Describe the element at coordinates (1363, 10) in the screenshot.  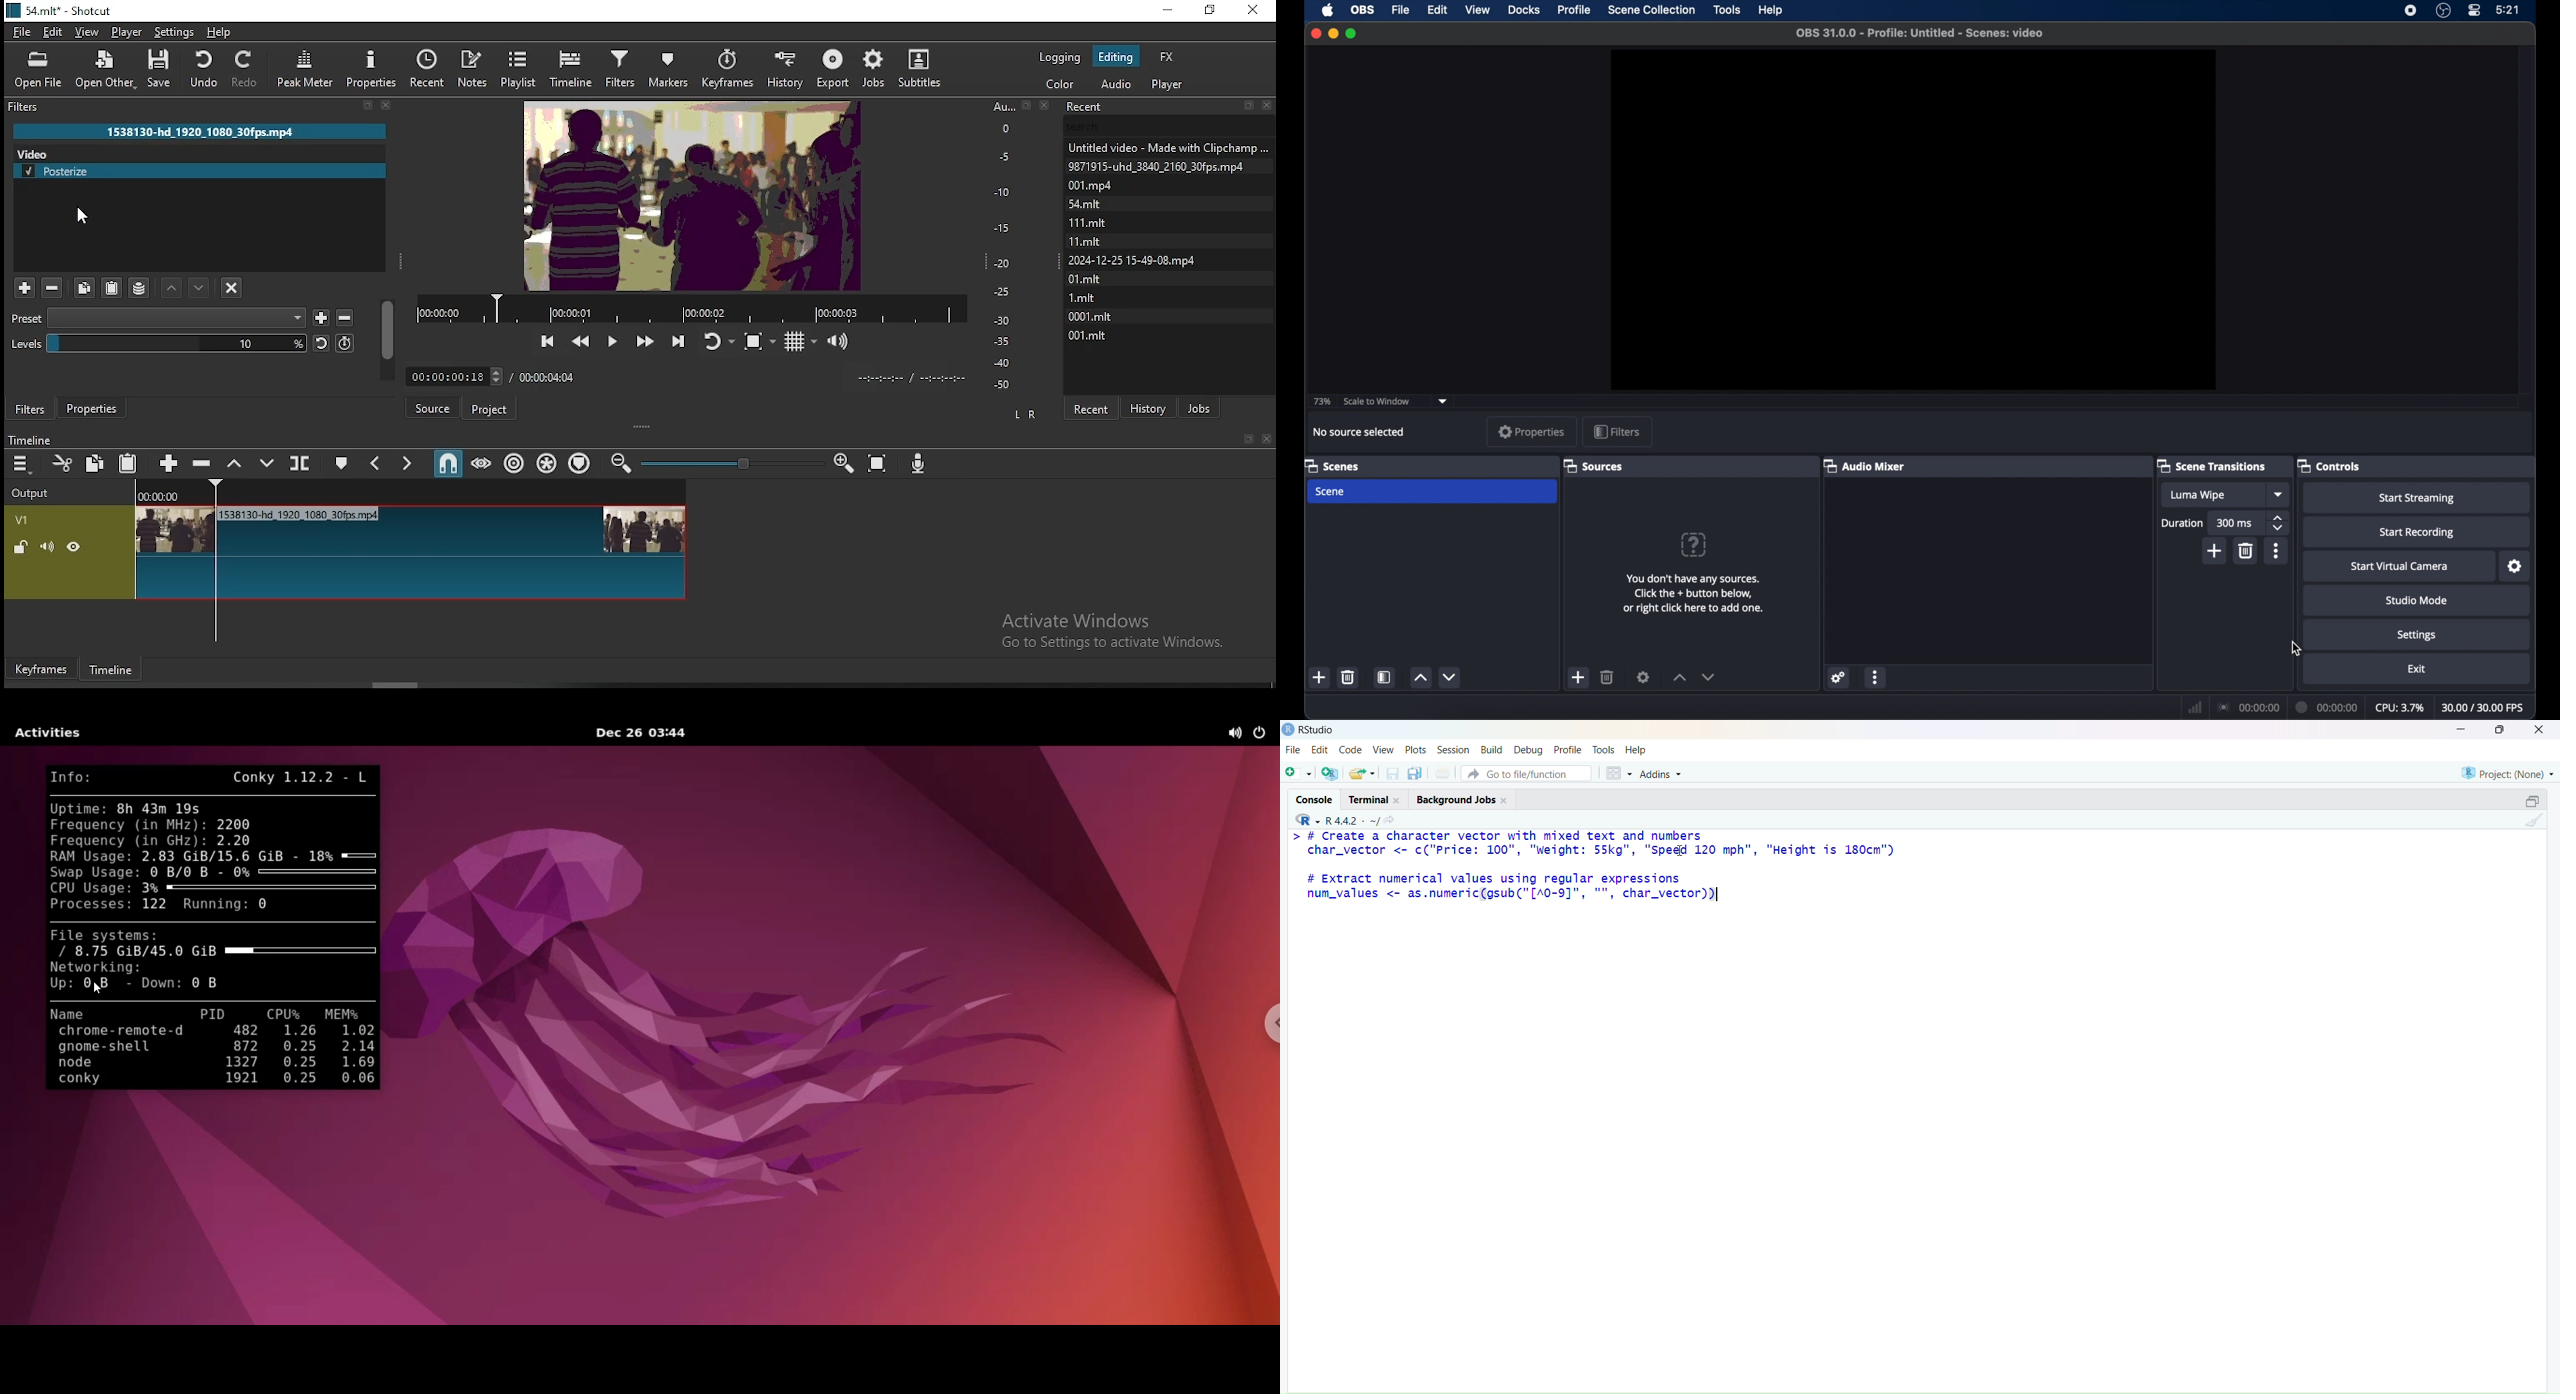
I see `ob` at that location.